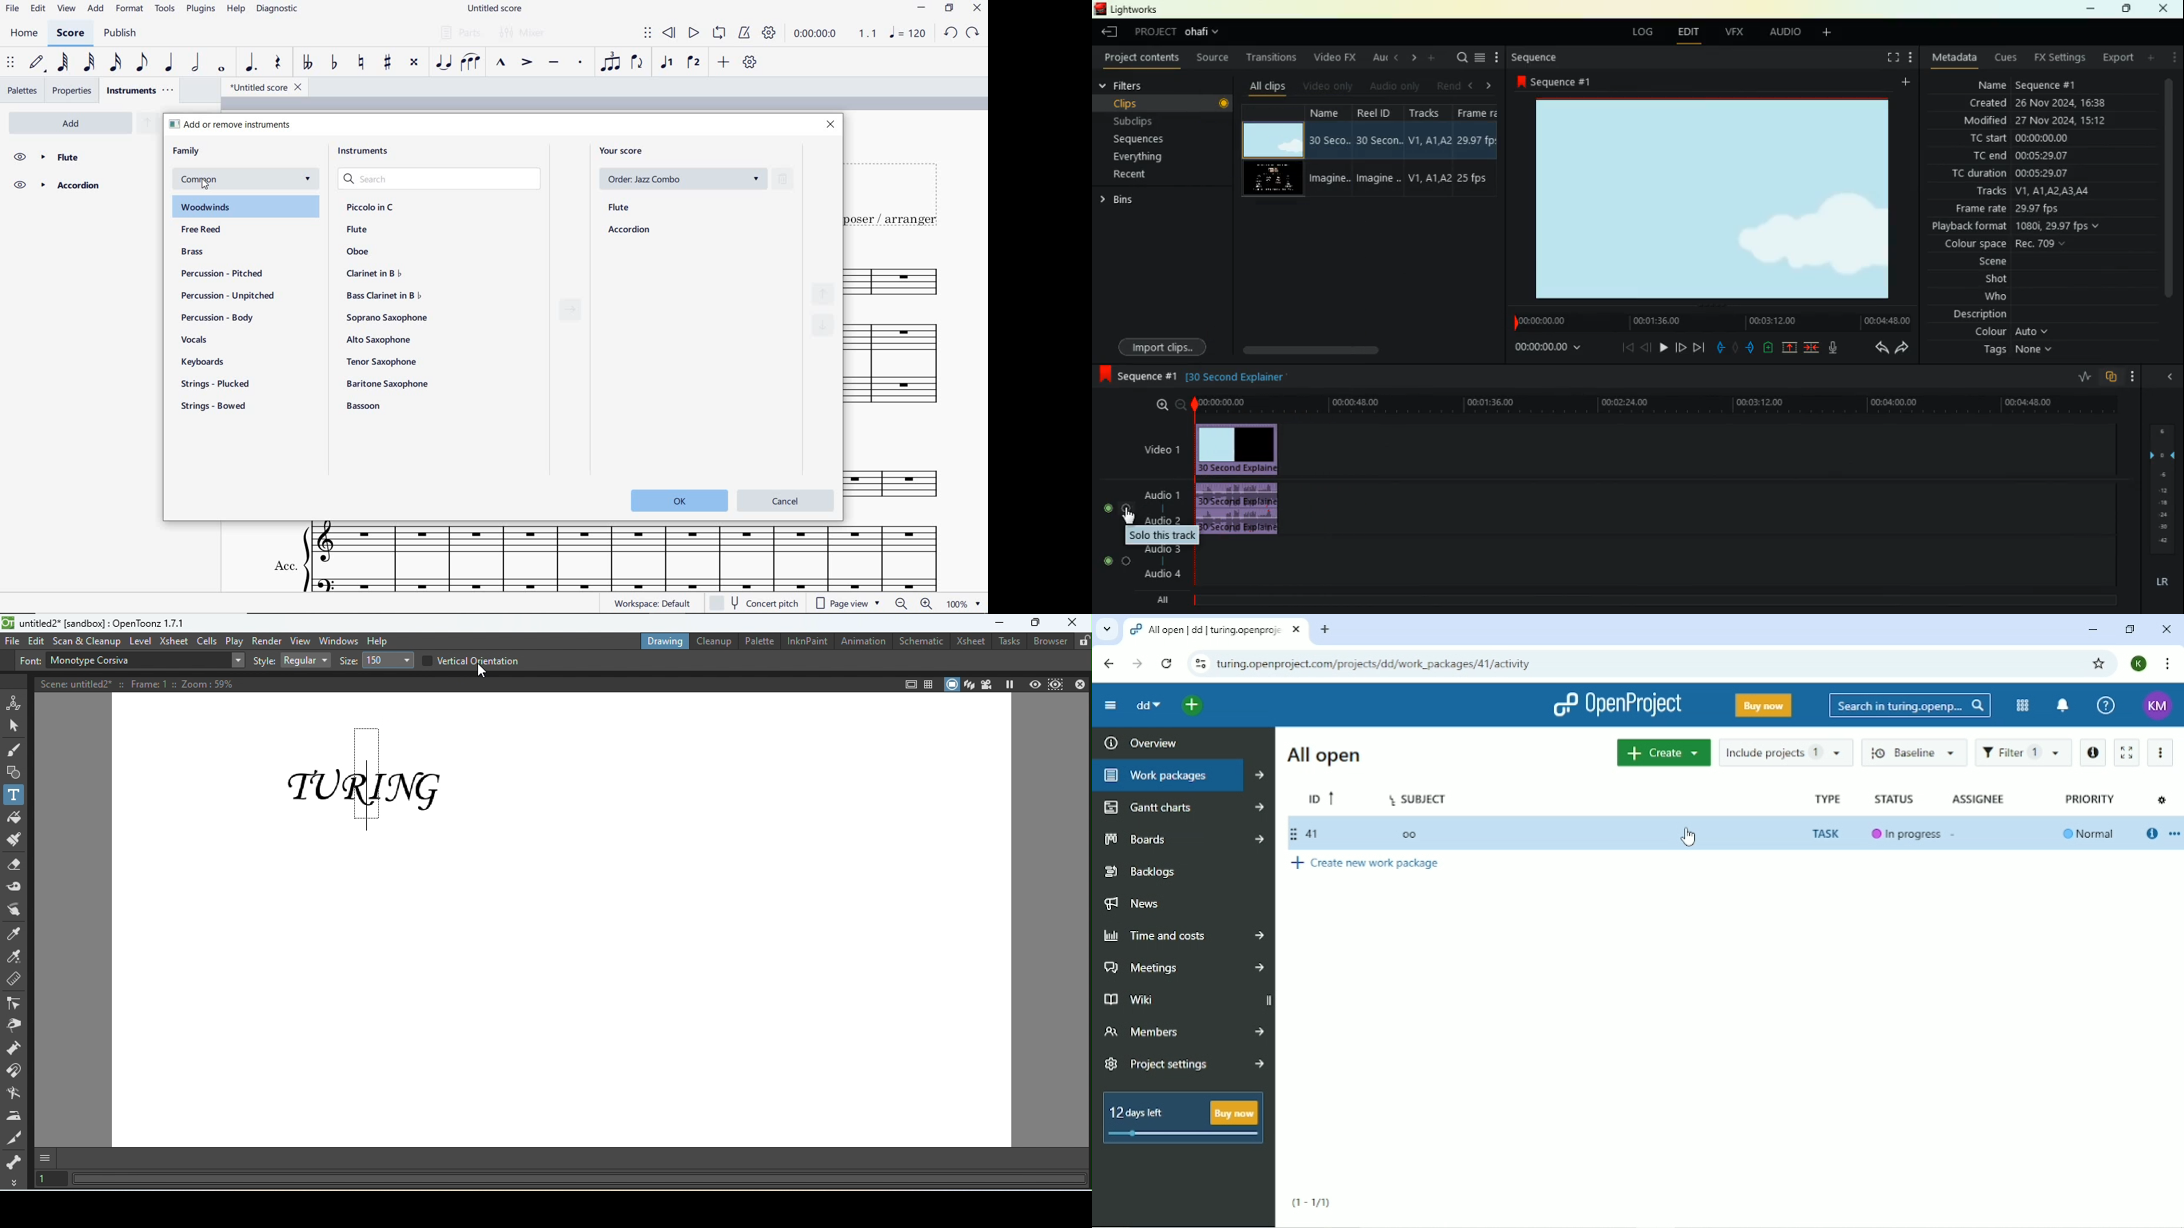 The image size is (2184, 1232). What do you see at coordinates (140, 640) in the screenshot?
I see `Level` at bounding box center [140, 640].